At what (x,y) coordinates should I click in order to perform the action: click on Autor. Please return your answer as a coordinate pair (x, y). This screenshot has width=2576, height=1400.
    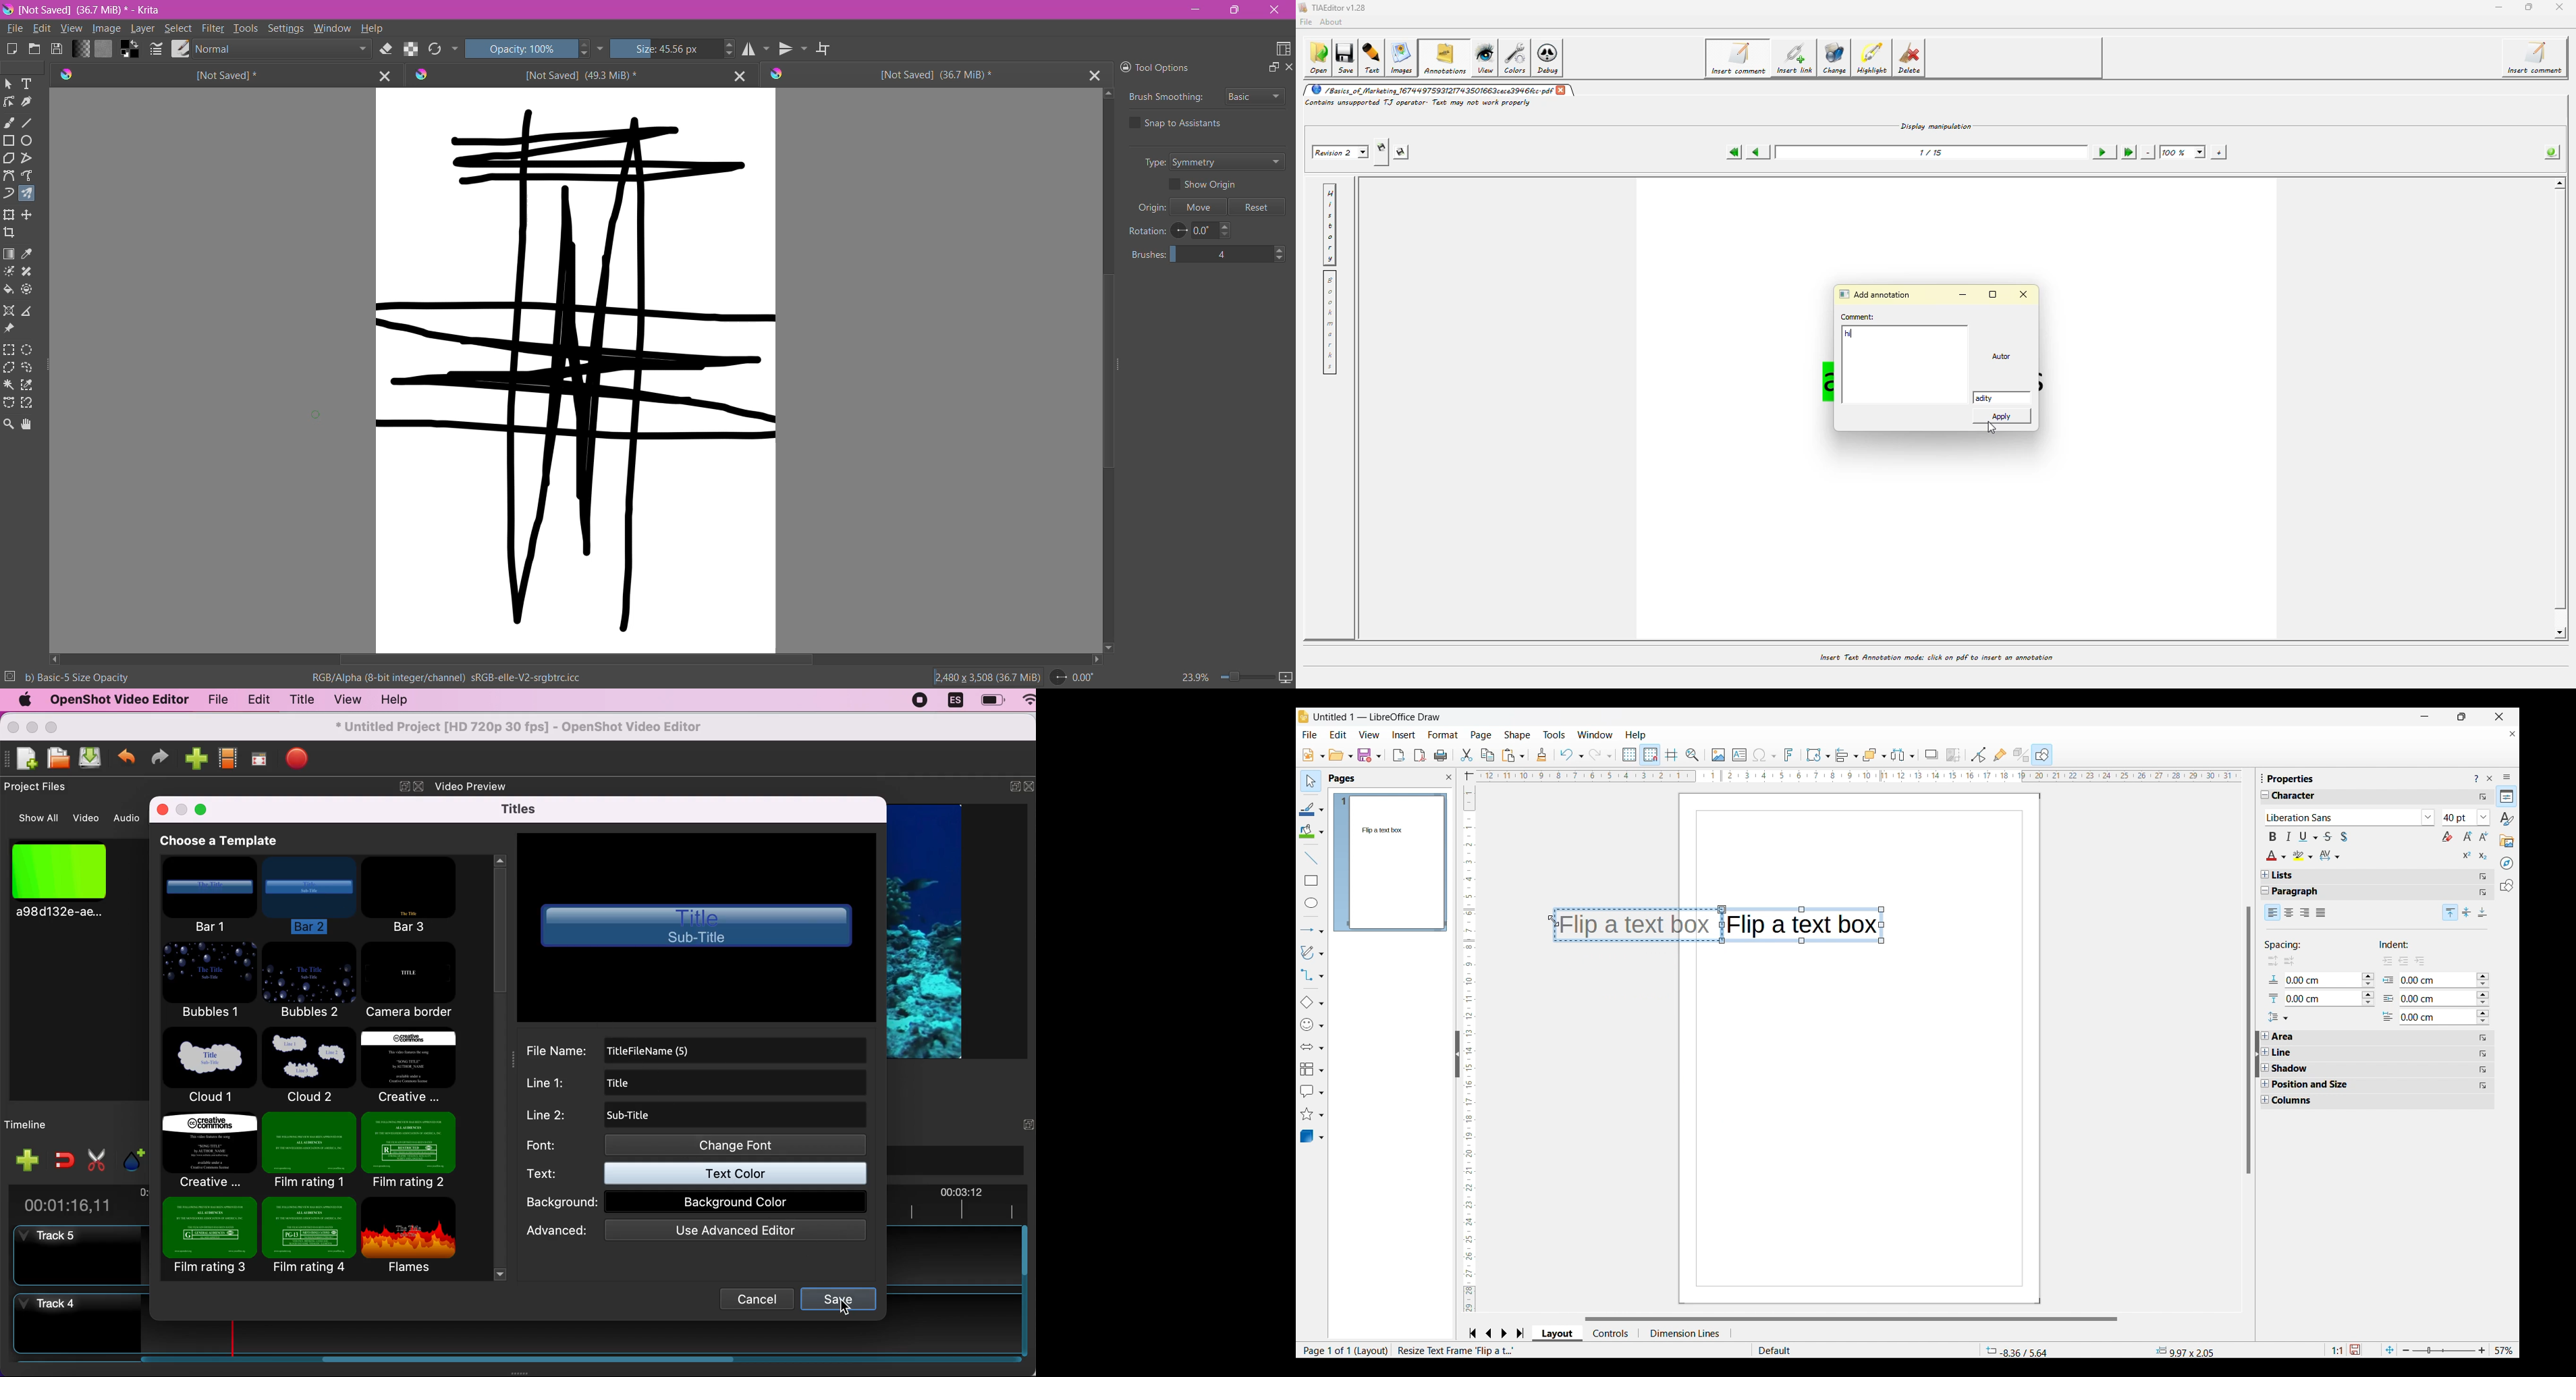
    Looking at the image, I should click on (2006, 357).